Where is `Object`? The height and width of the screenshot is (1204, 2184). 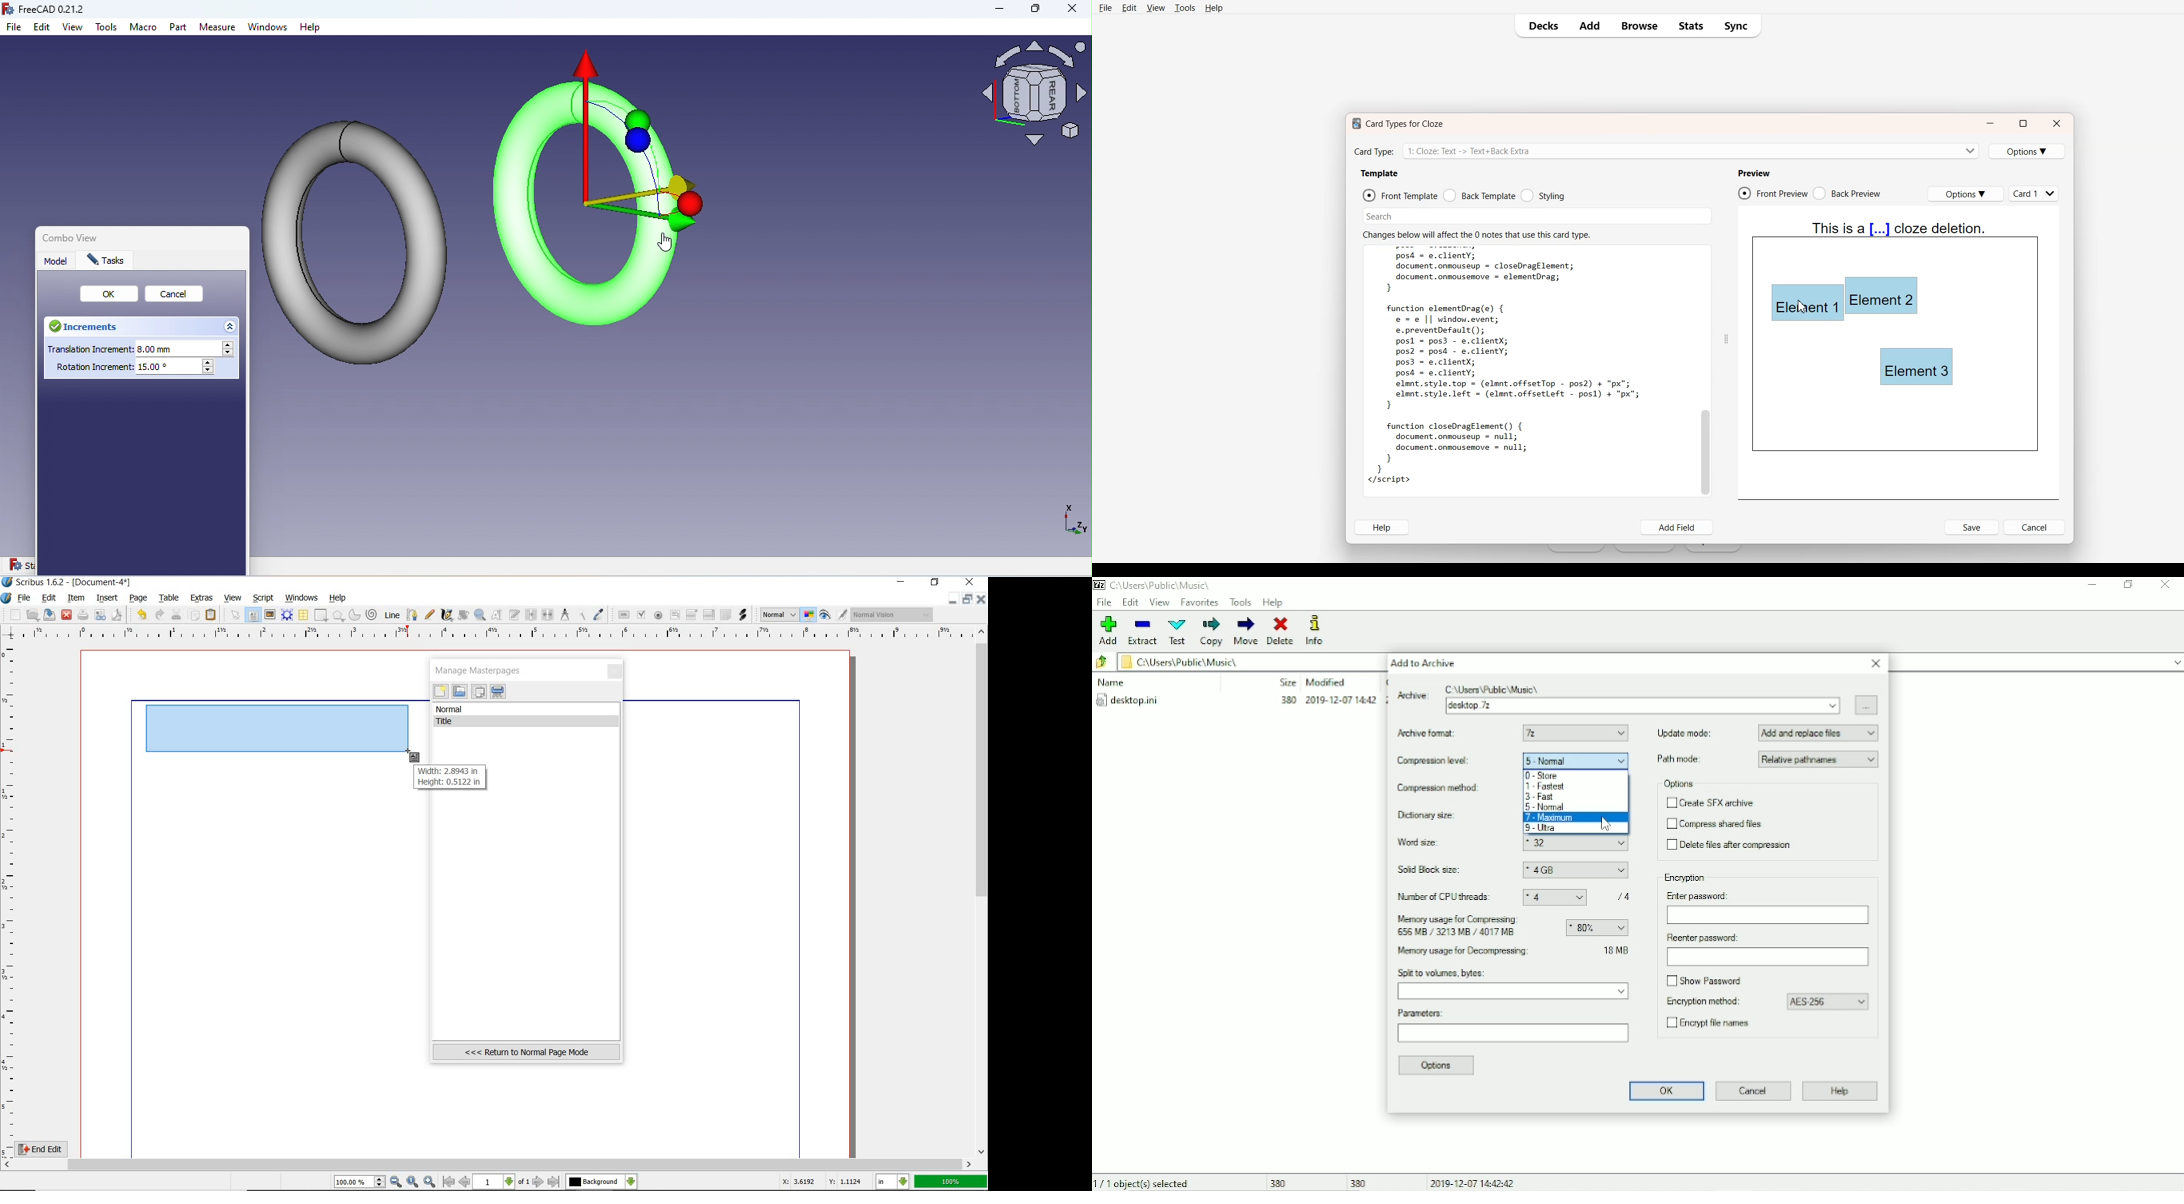
Object is located at coordinates (605, 190).